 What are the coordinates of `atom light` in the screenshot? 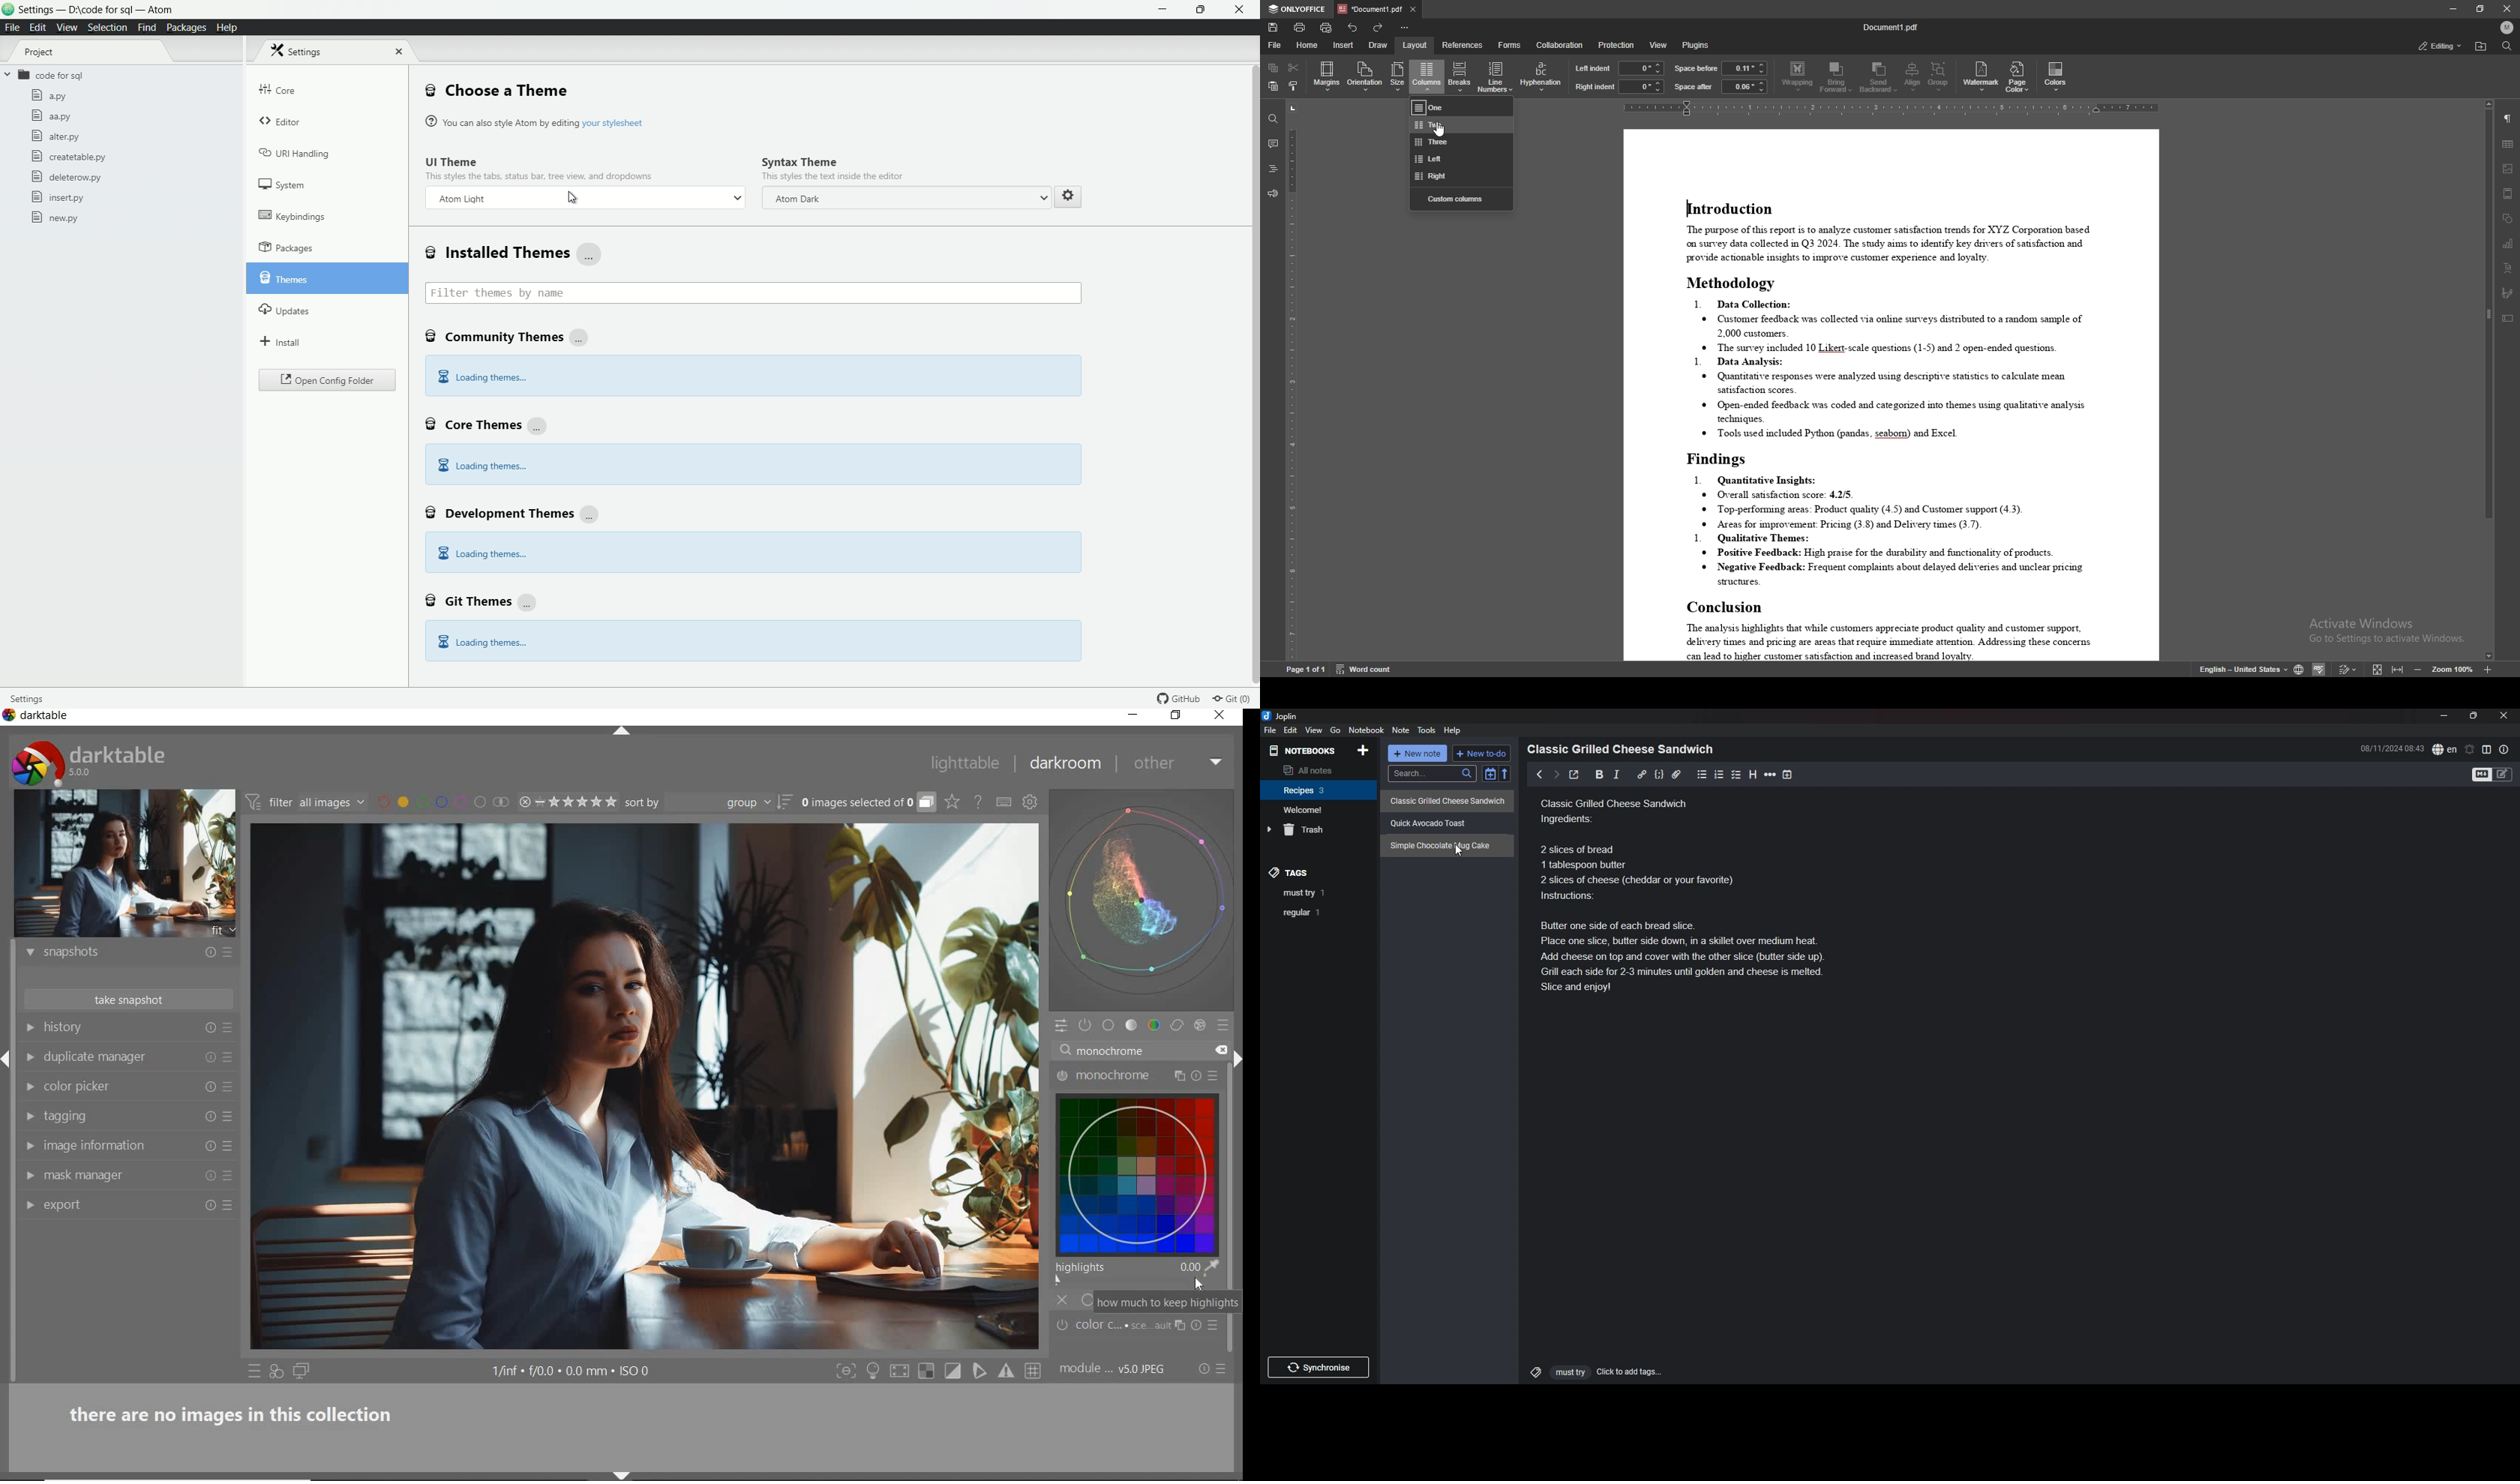 It's located at (462, 199).